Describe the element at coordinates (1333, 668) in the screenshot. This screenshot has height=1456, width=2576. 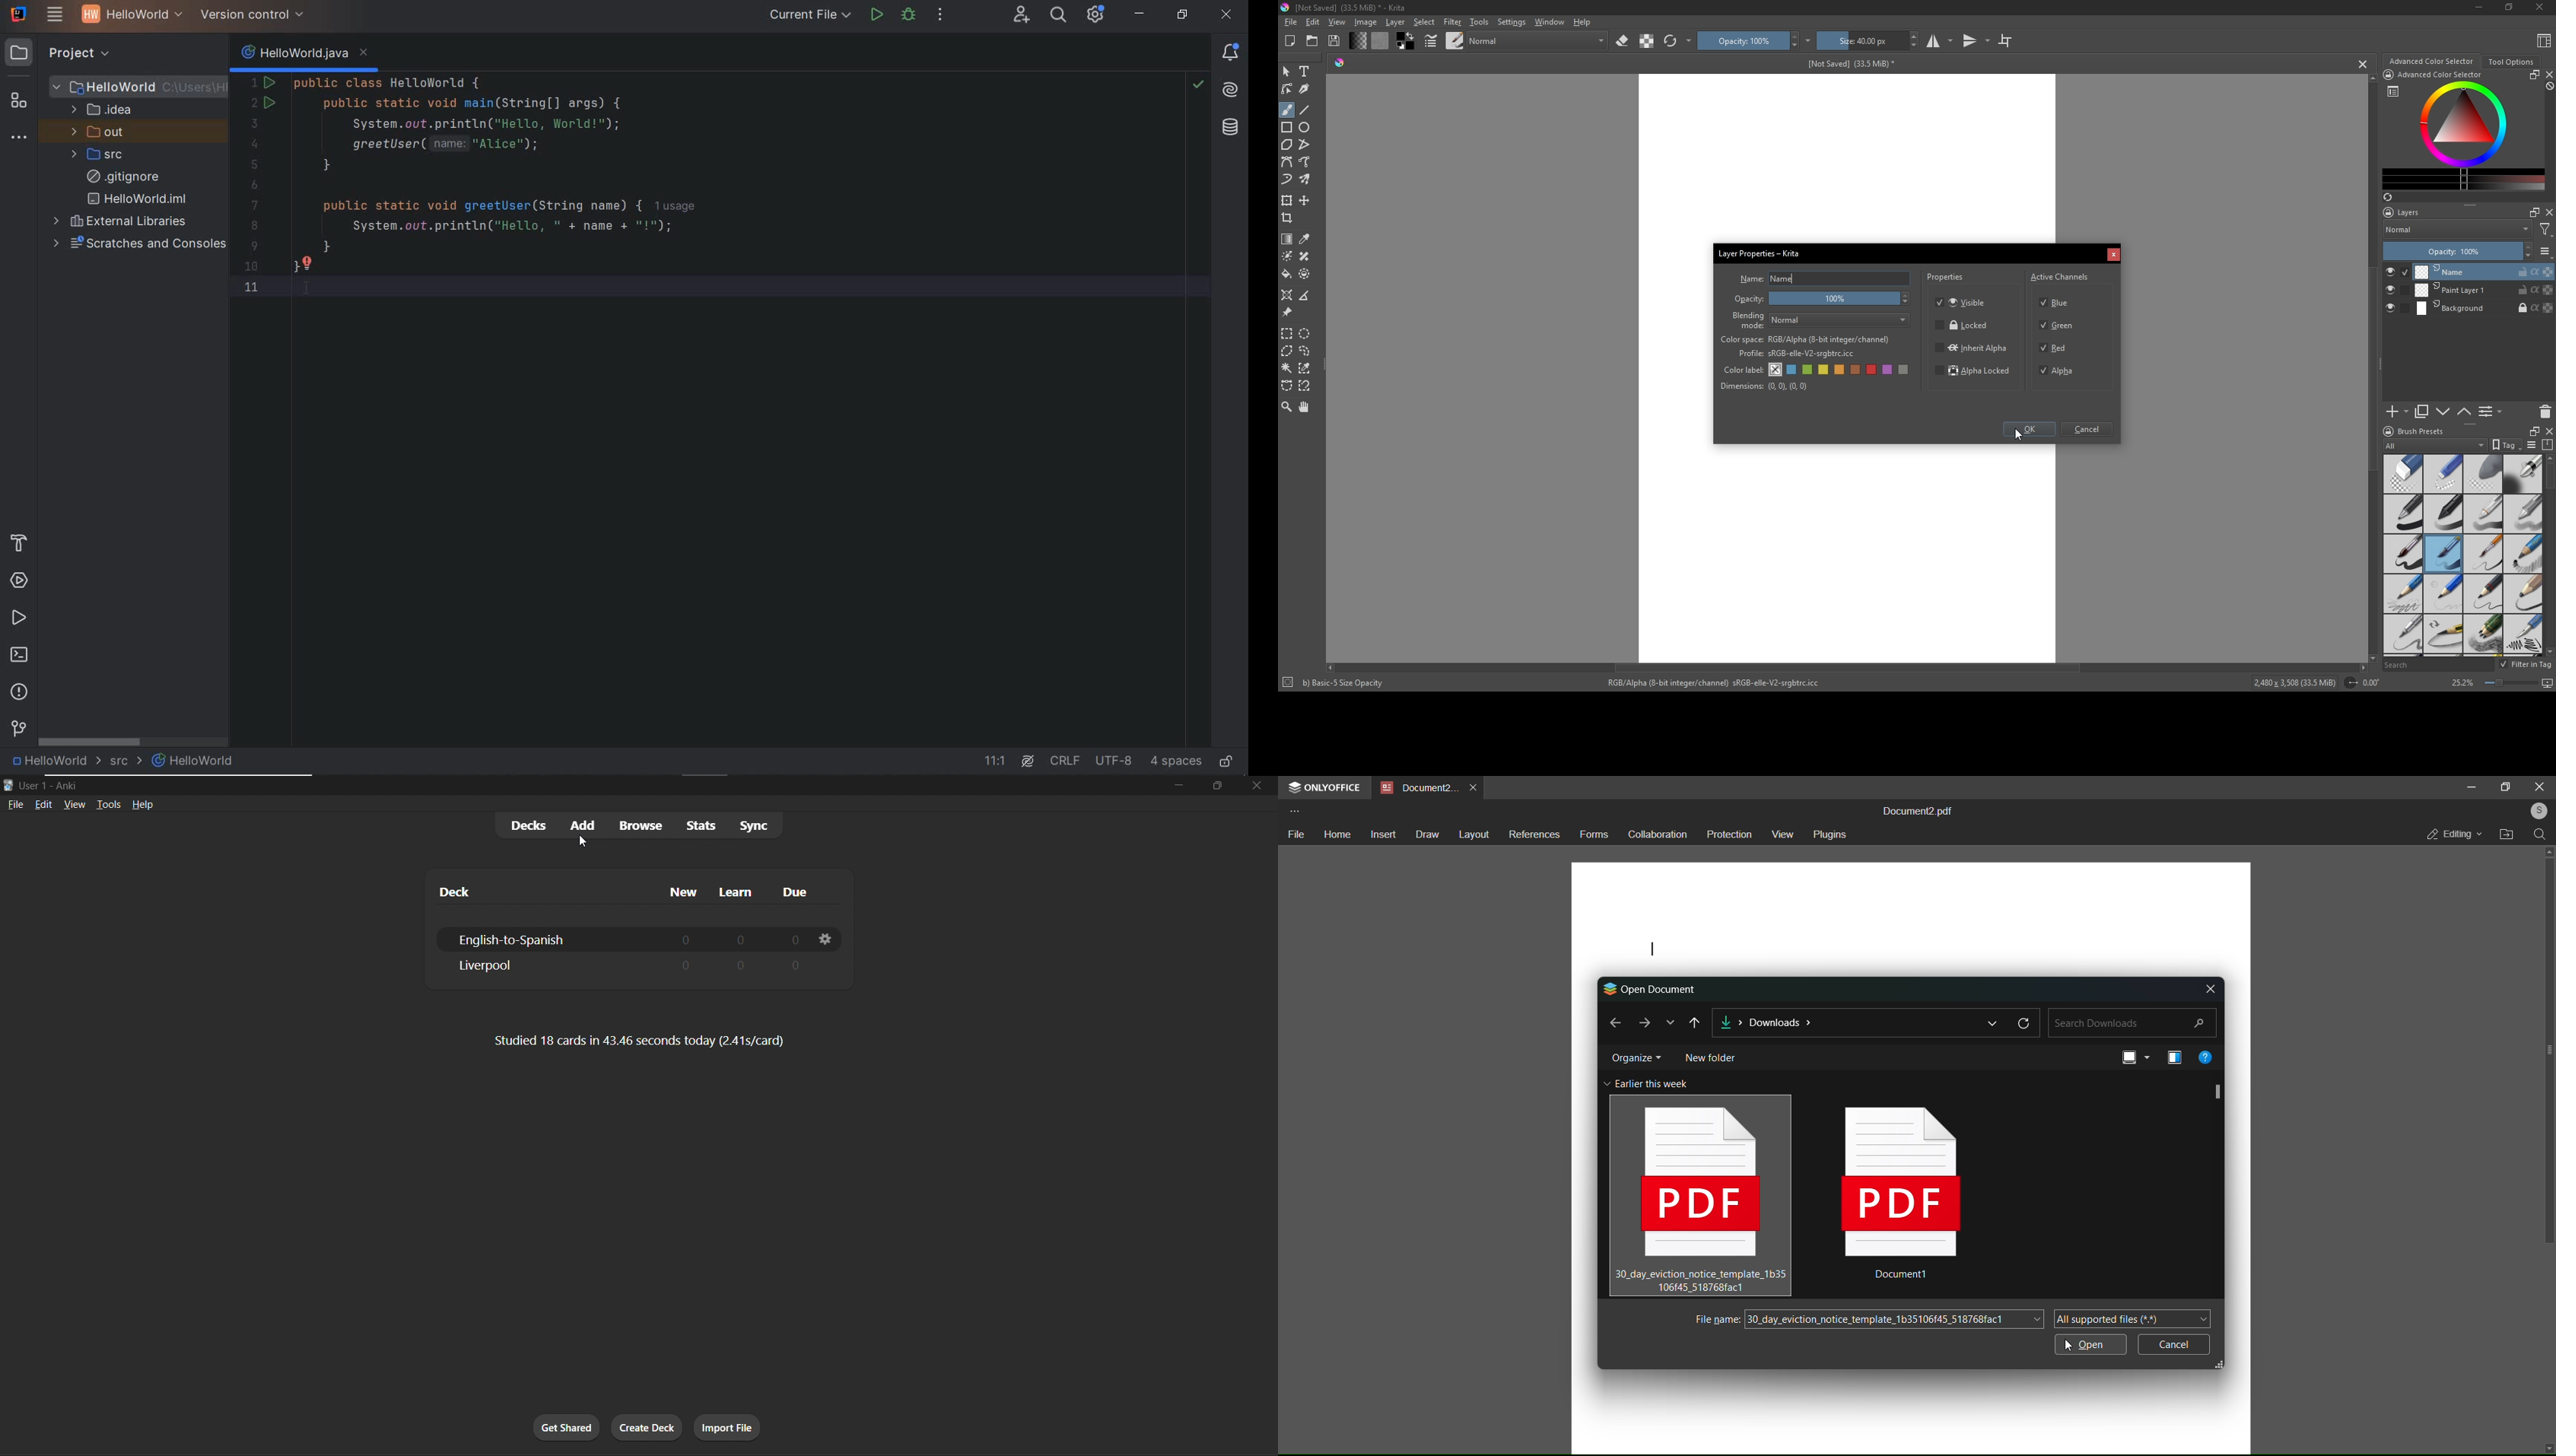
I see `scroll left` at that location.